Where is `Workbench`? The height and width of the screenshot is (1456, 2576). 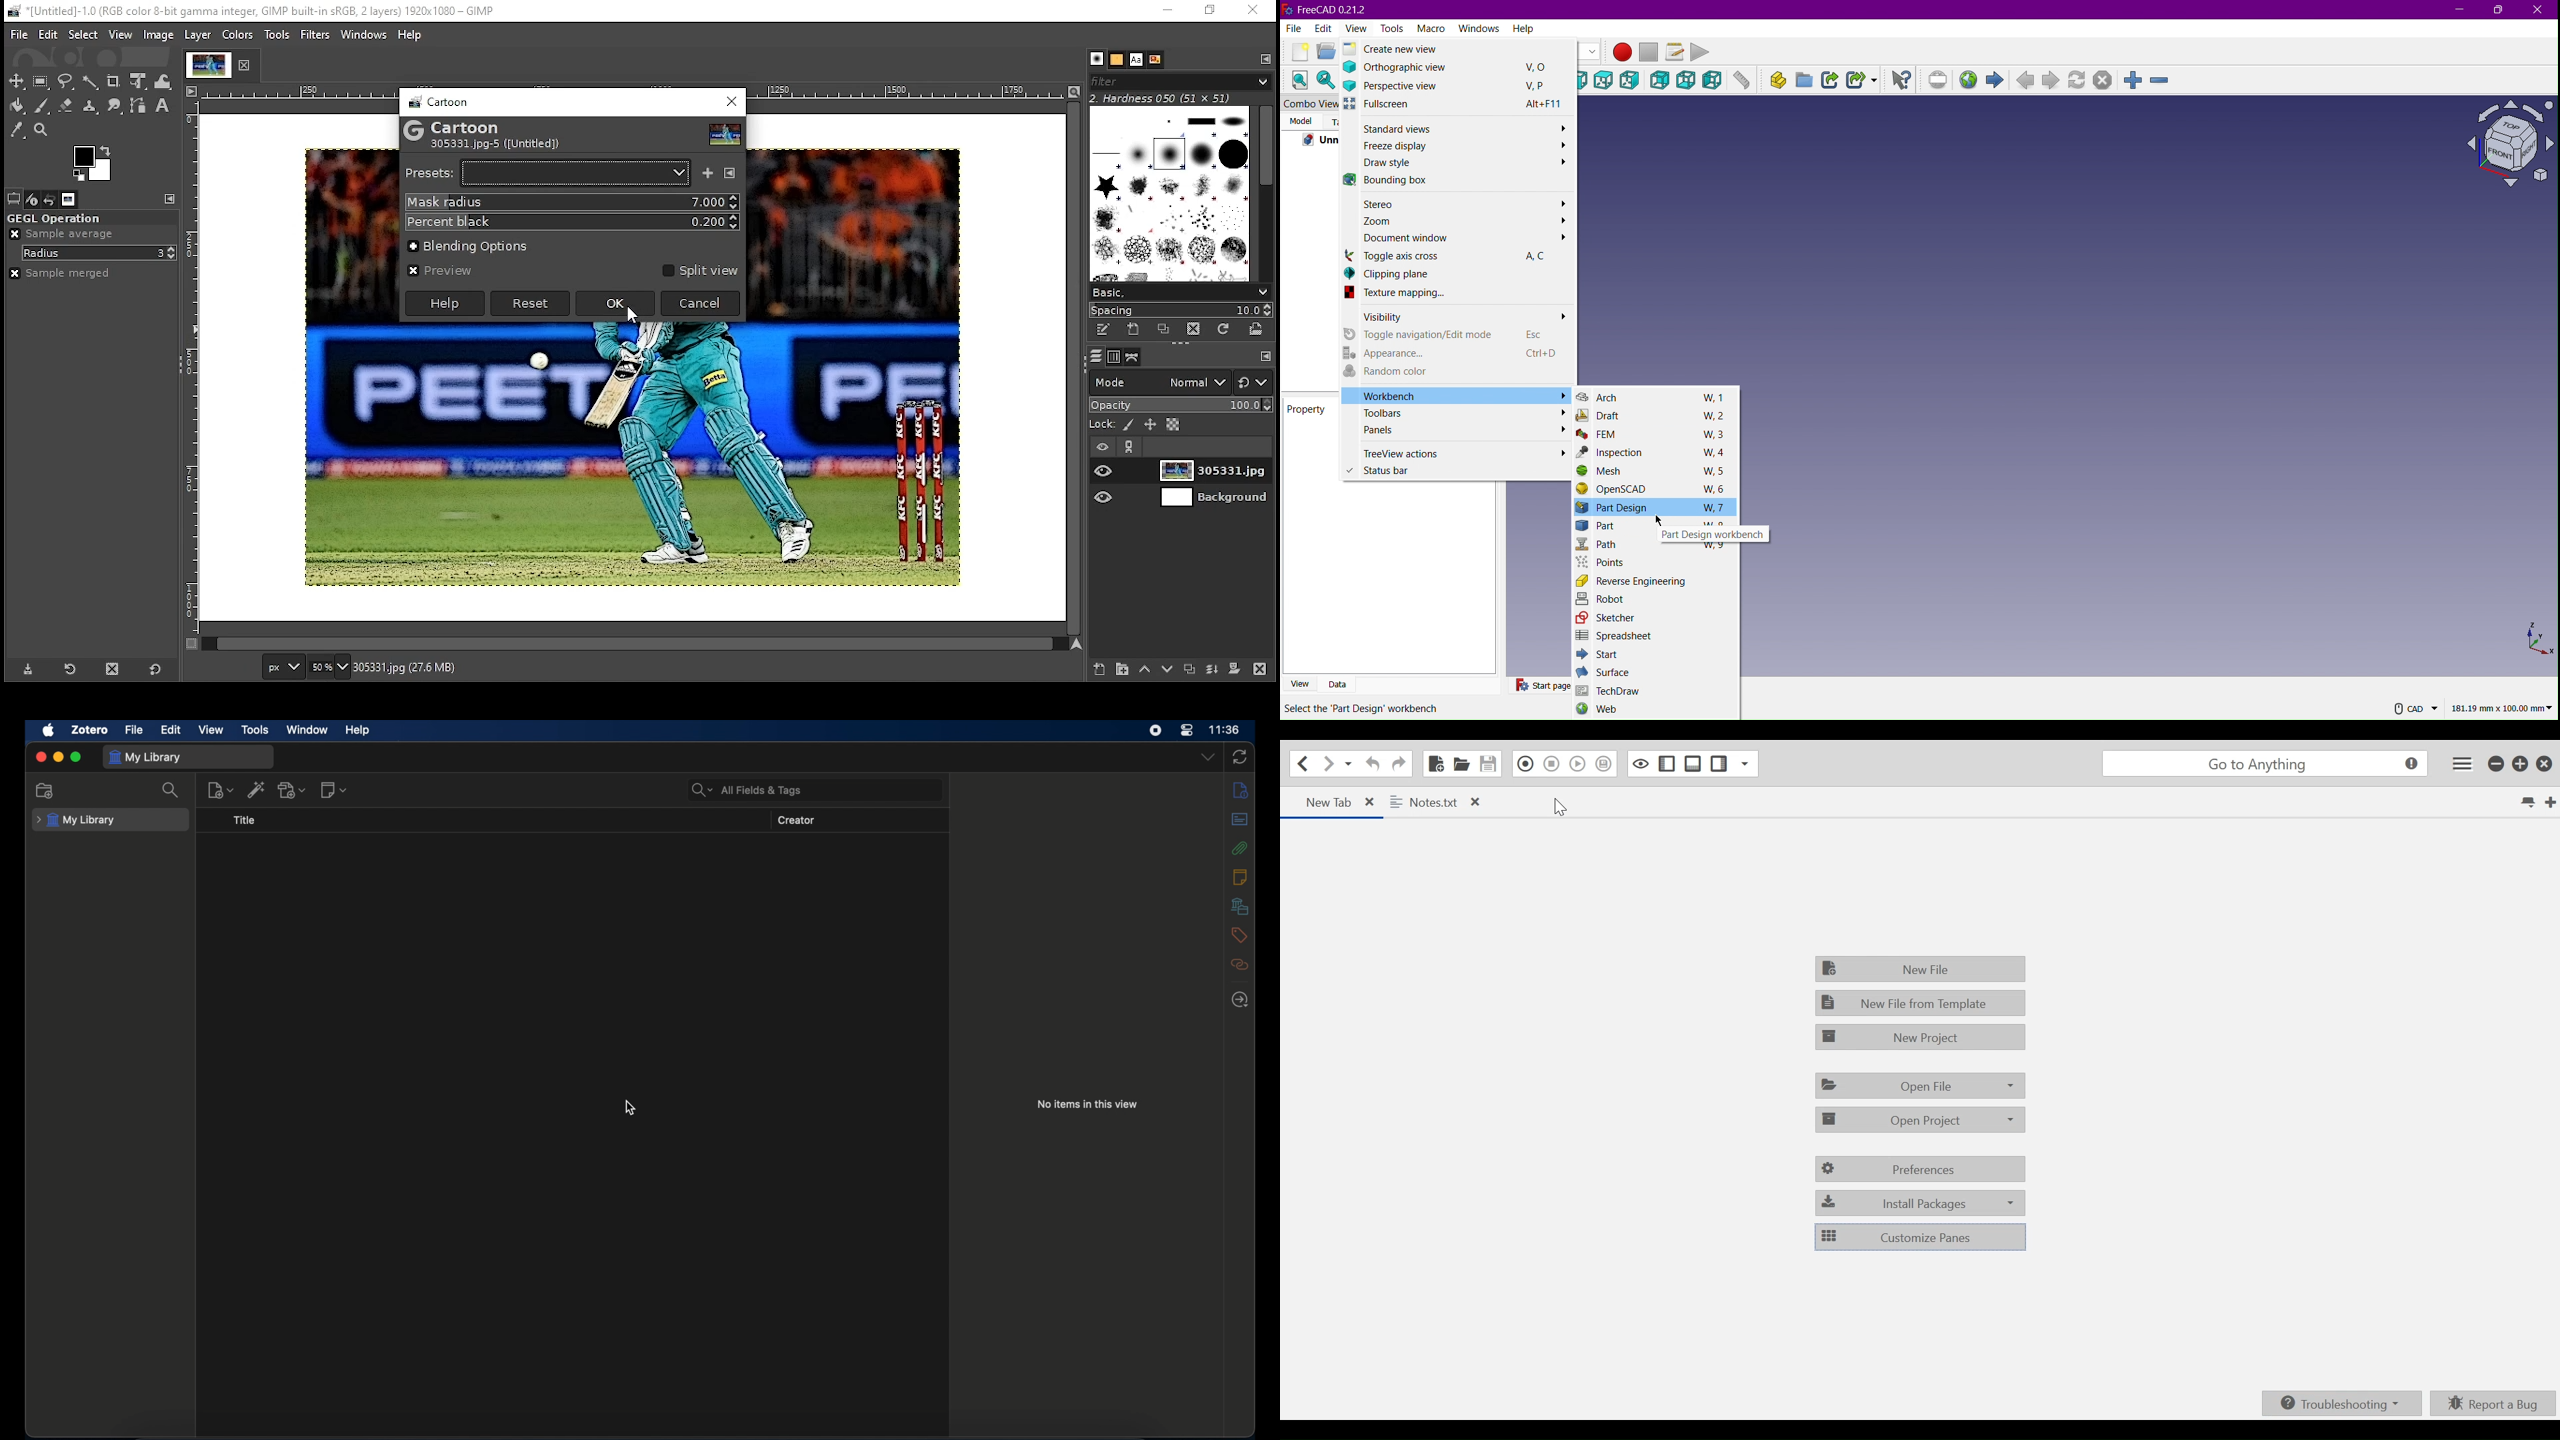 Workbench is located at coordinates (1453, 394).